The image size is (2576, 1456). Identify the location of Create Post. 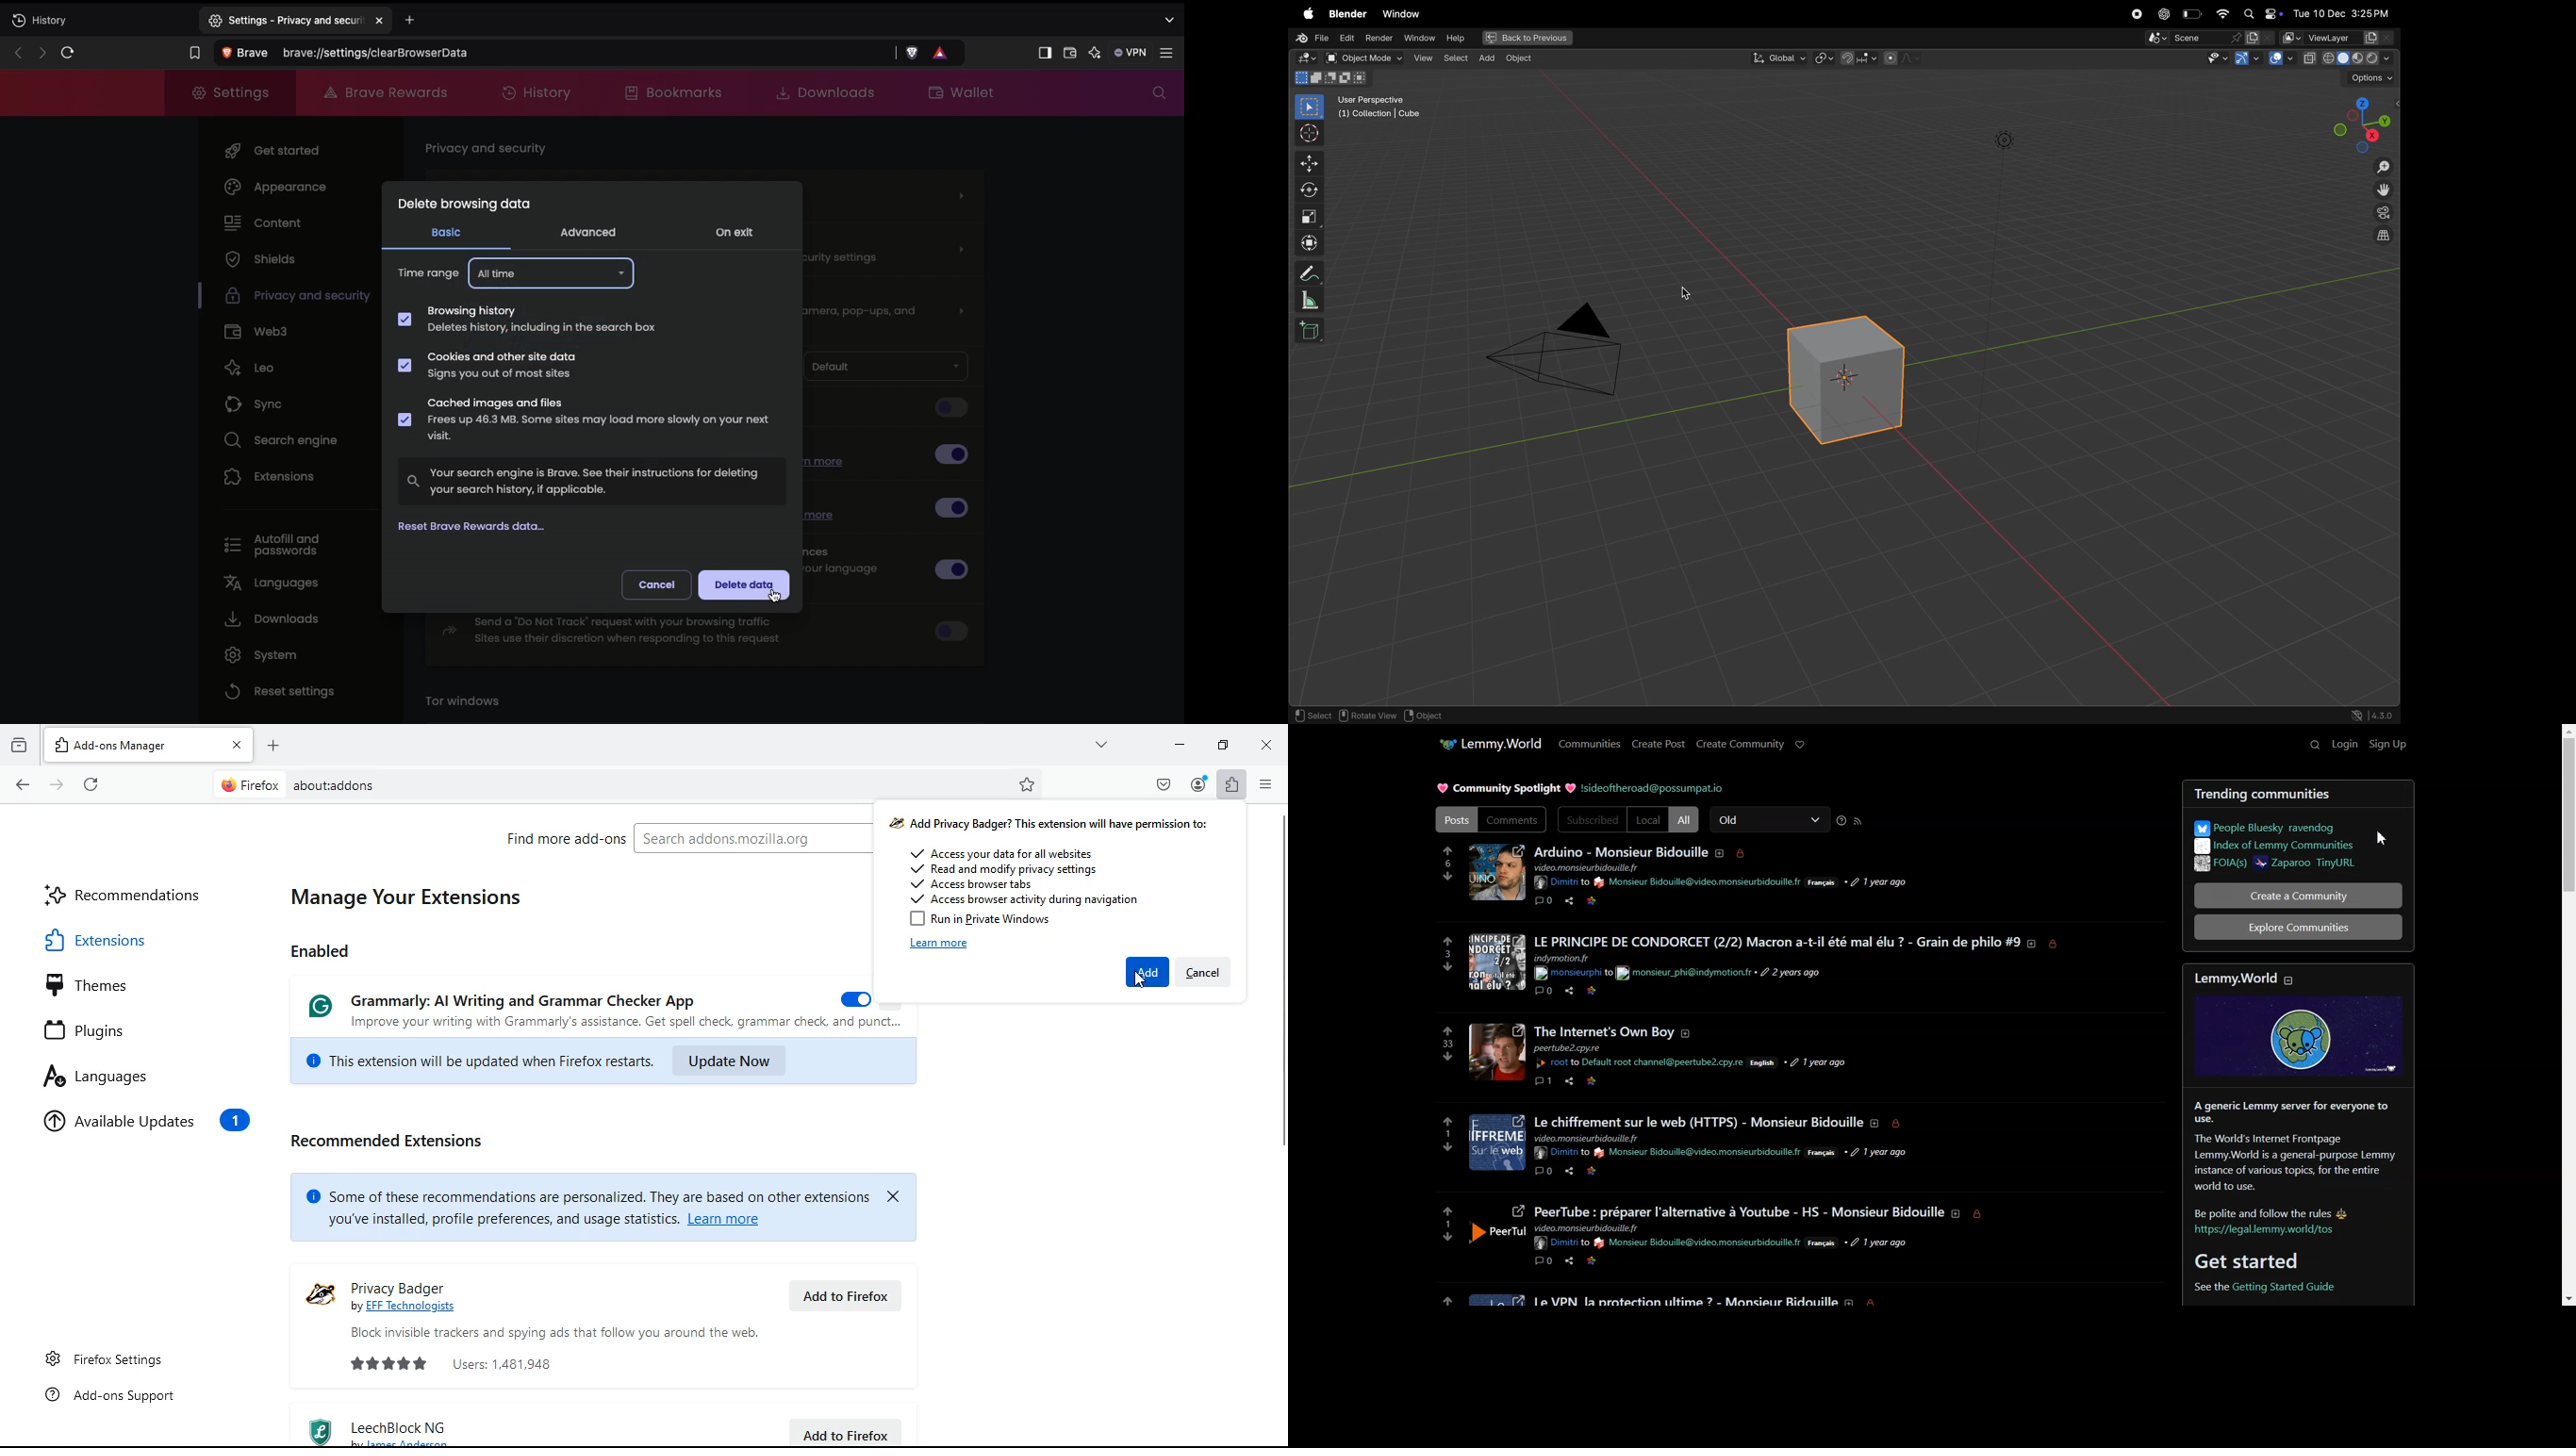
(1658, 743).